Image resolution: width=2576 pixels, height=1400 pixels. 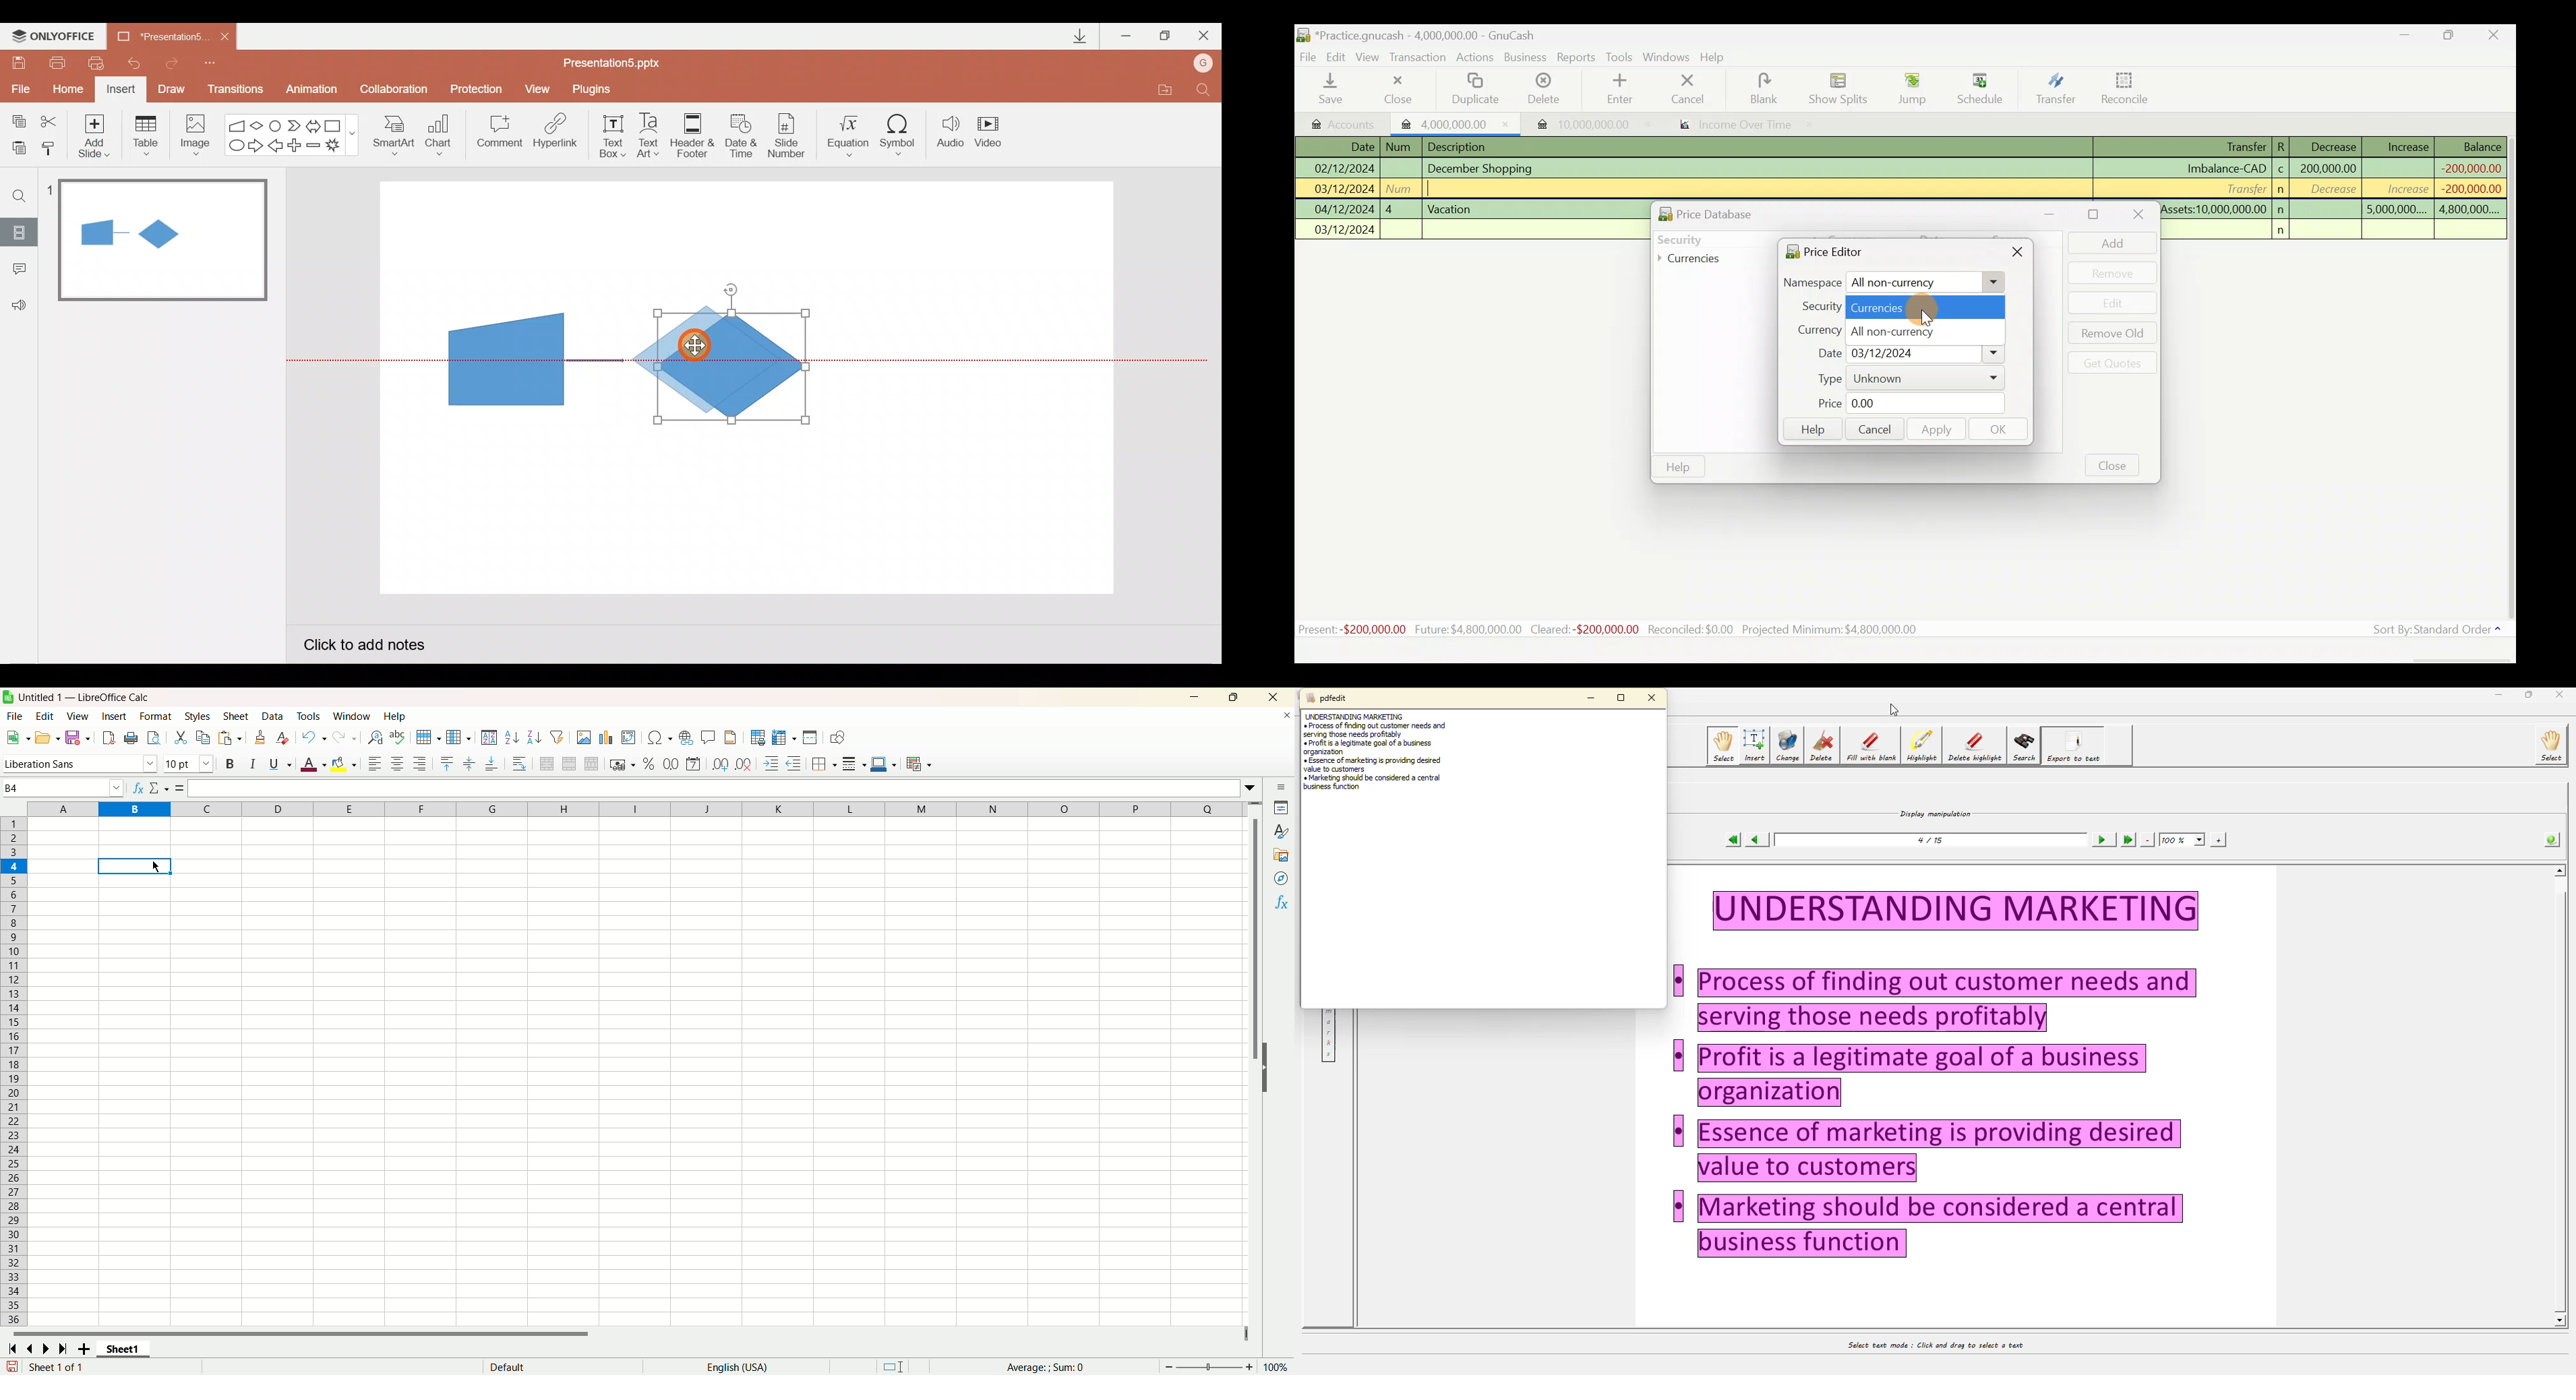 What do you see at coordinates (2327, 168) in the screenshot?
I see `200,000,000` at bounding box center [2327, 168].